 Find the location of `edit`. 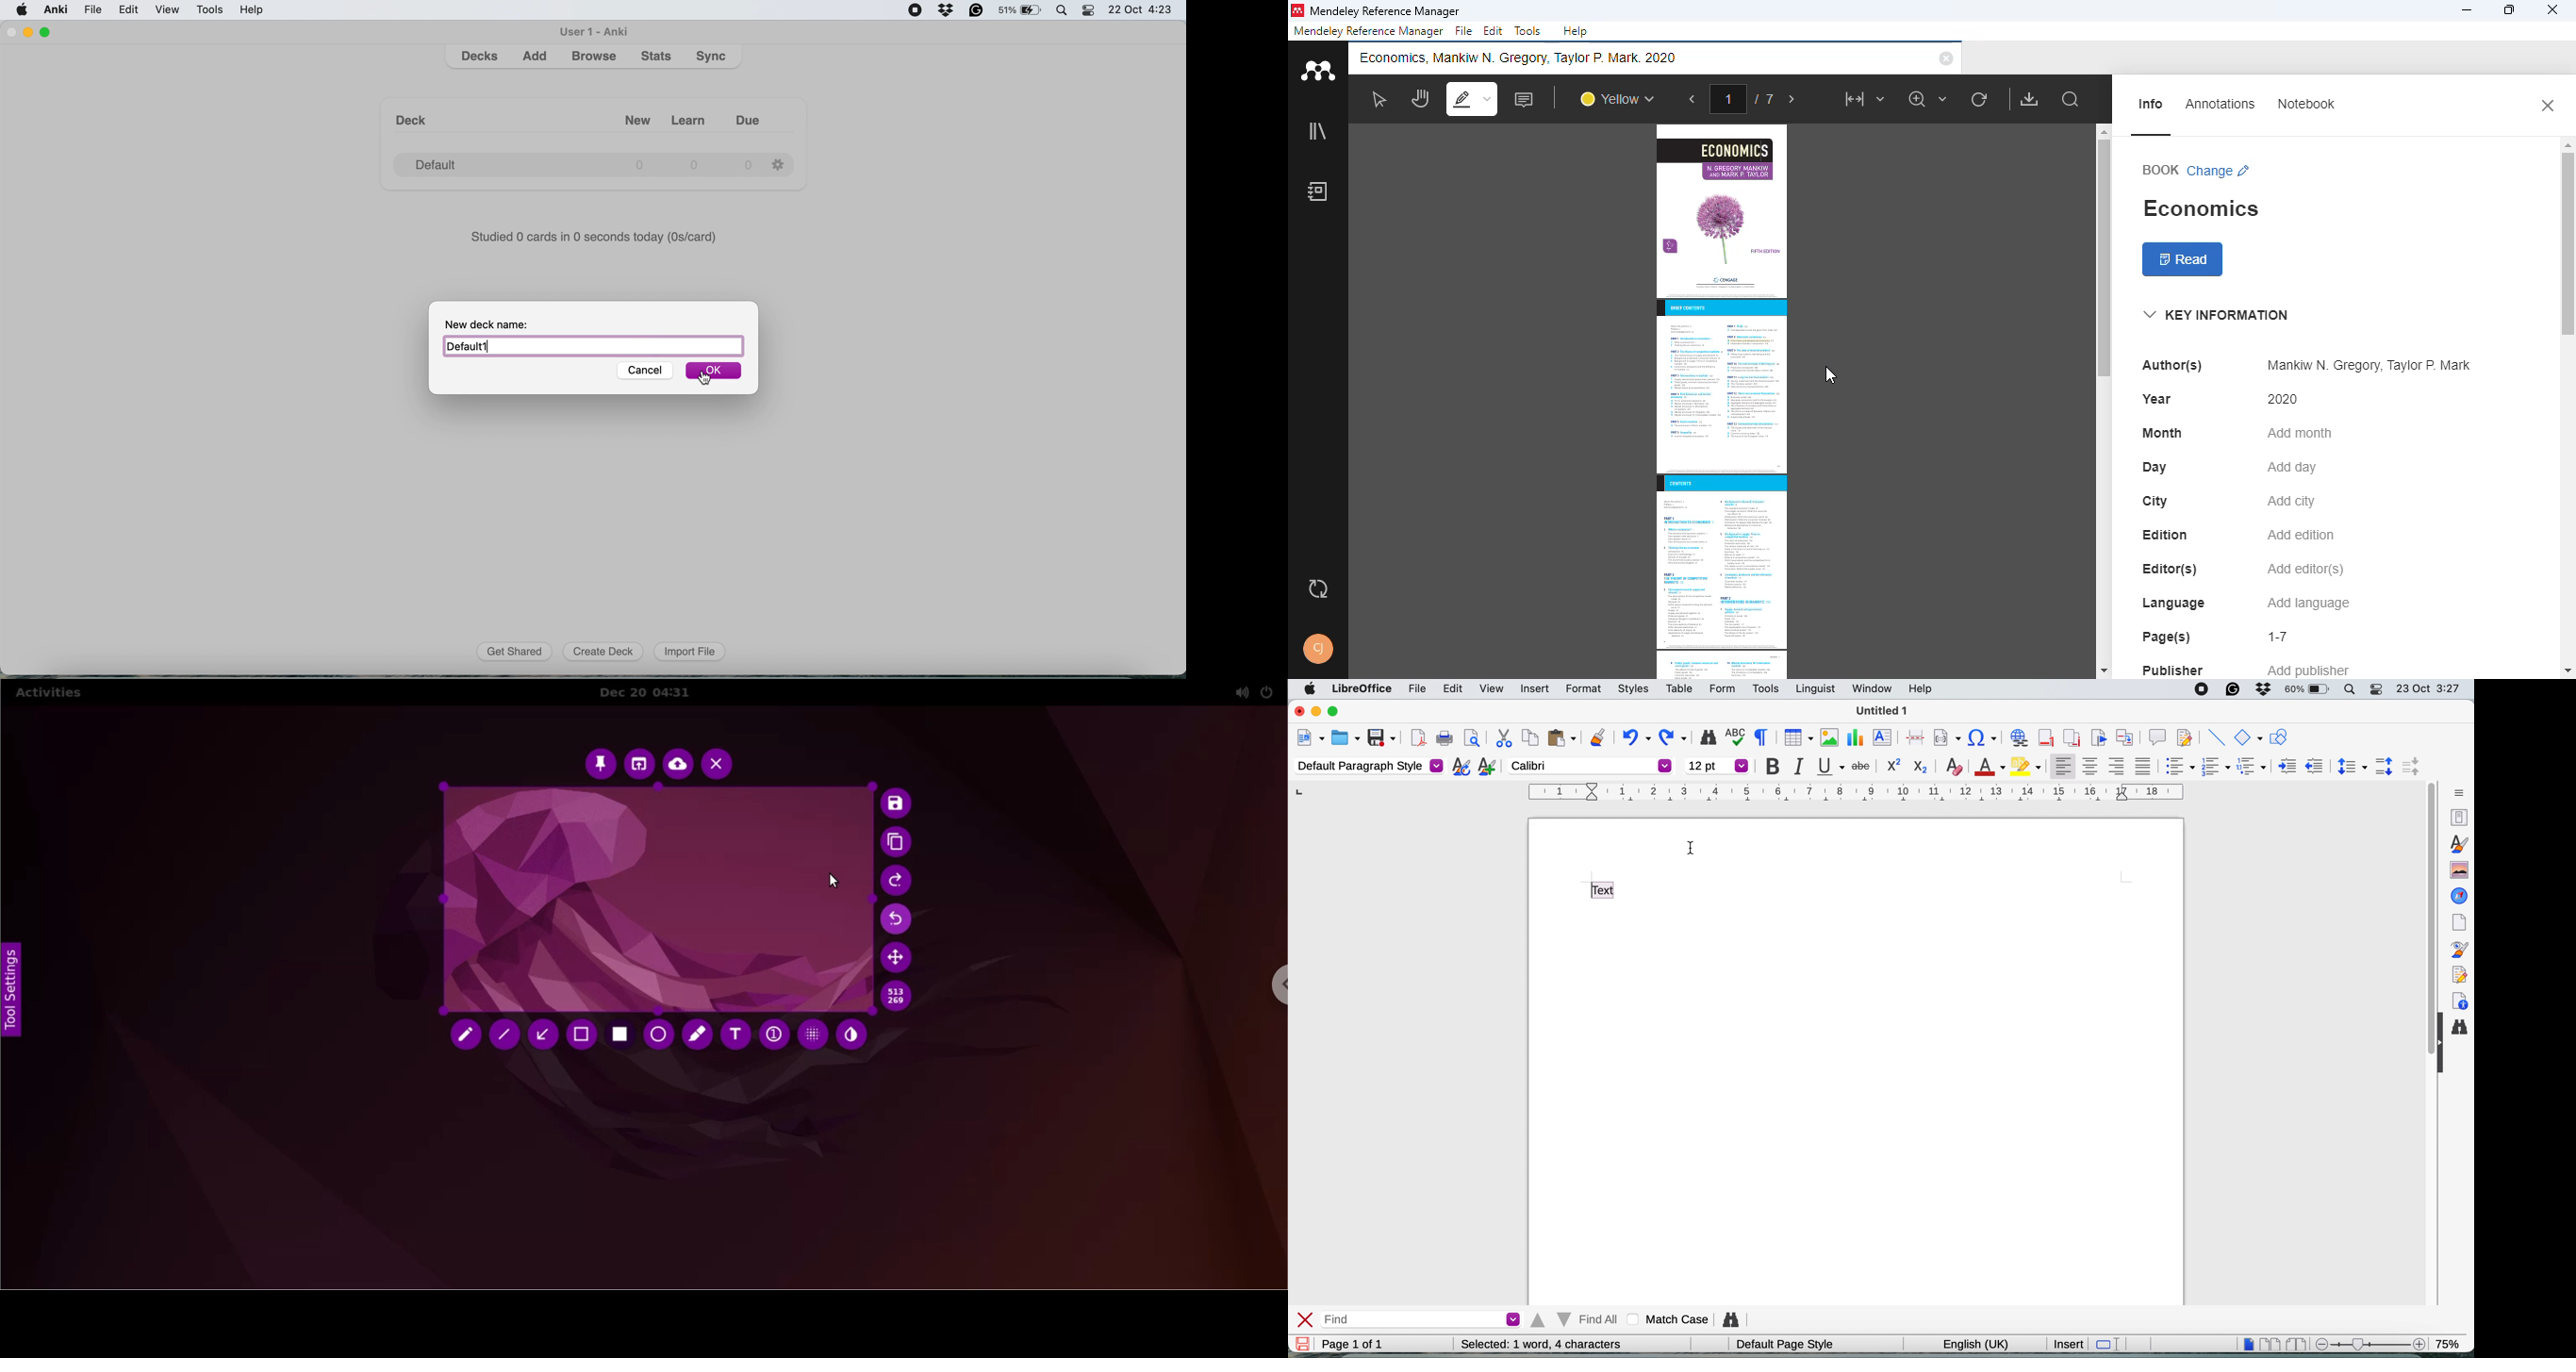

edit is located at coordinates (1494, 32).